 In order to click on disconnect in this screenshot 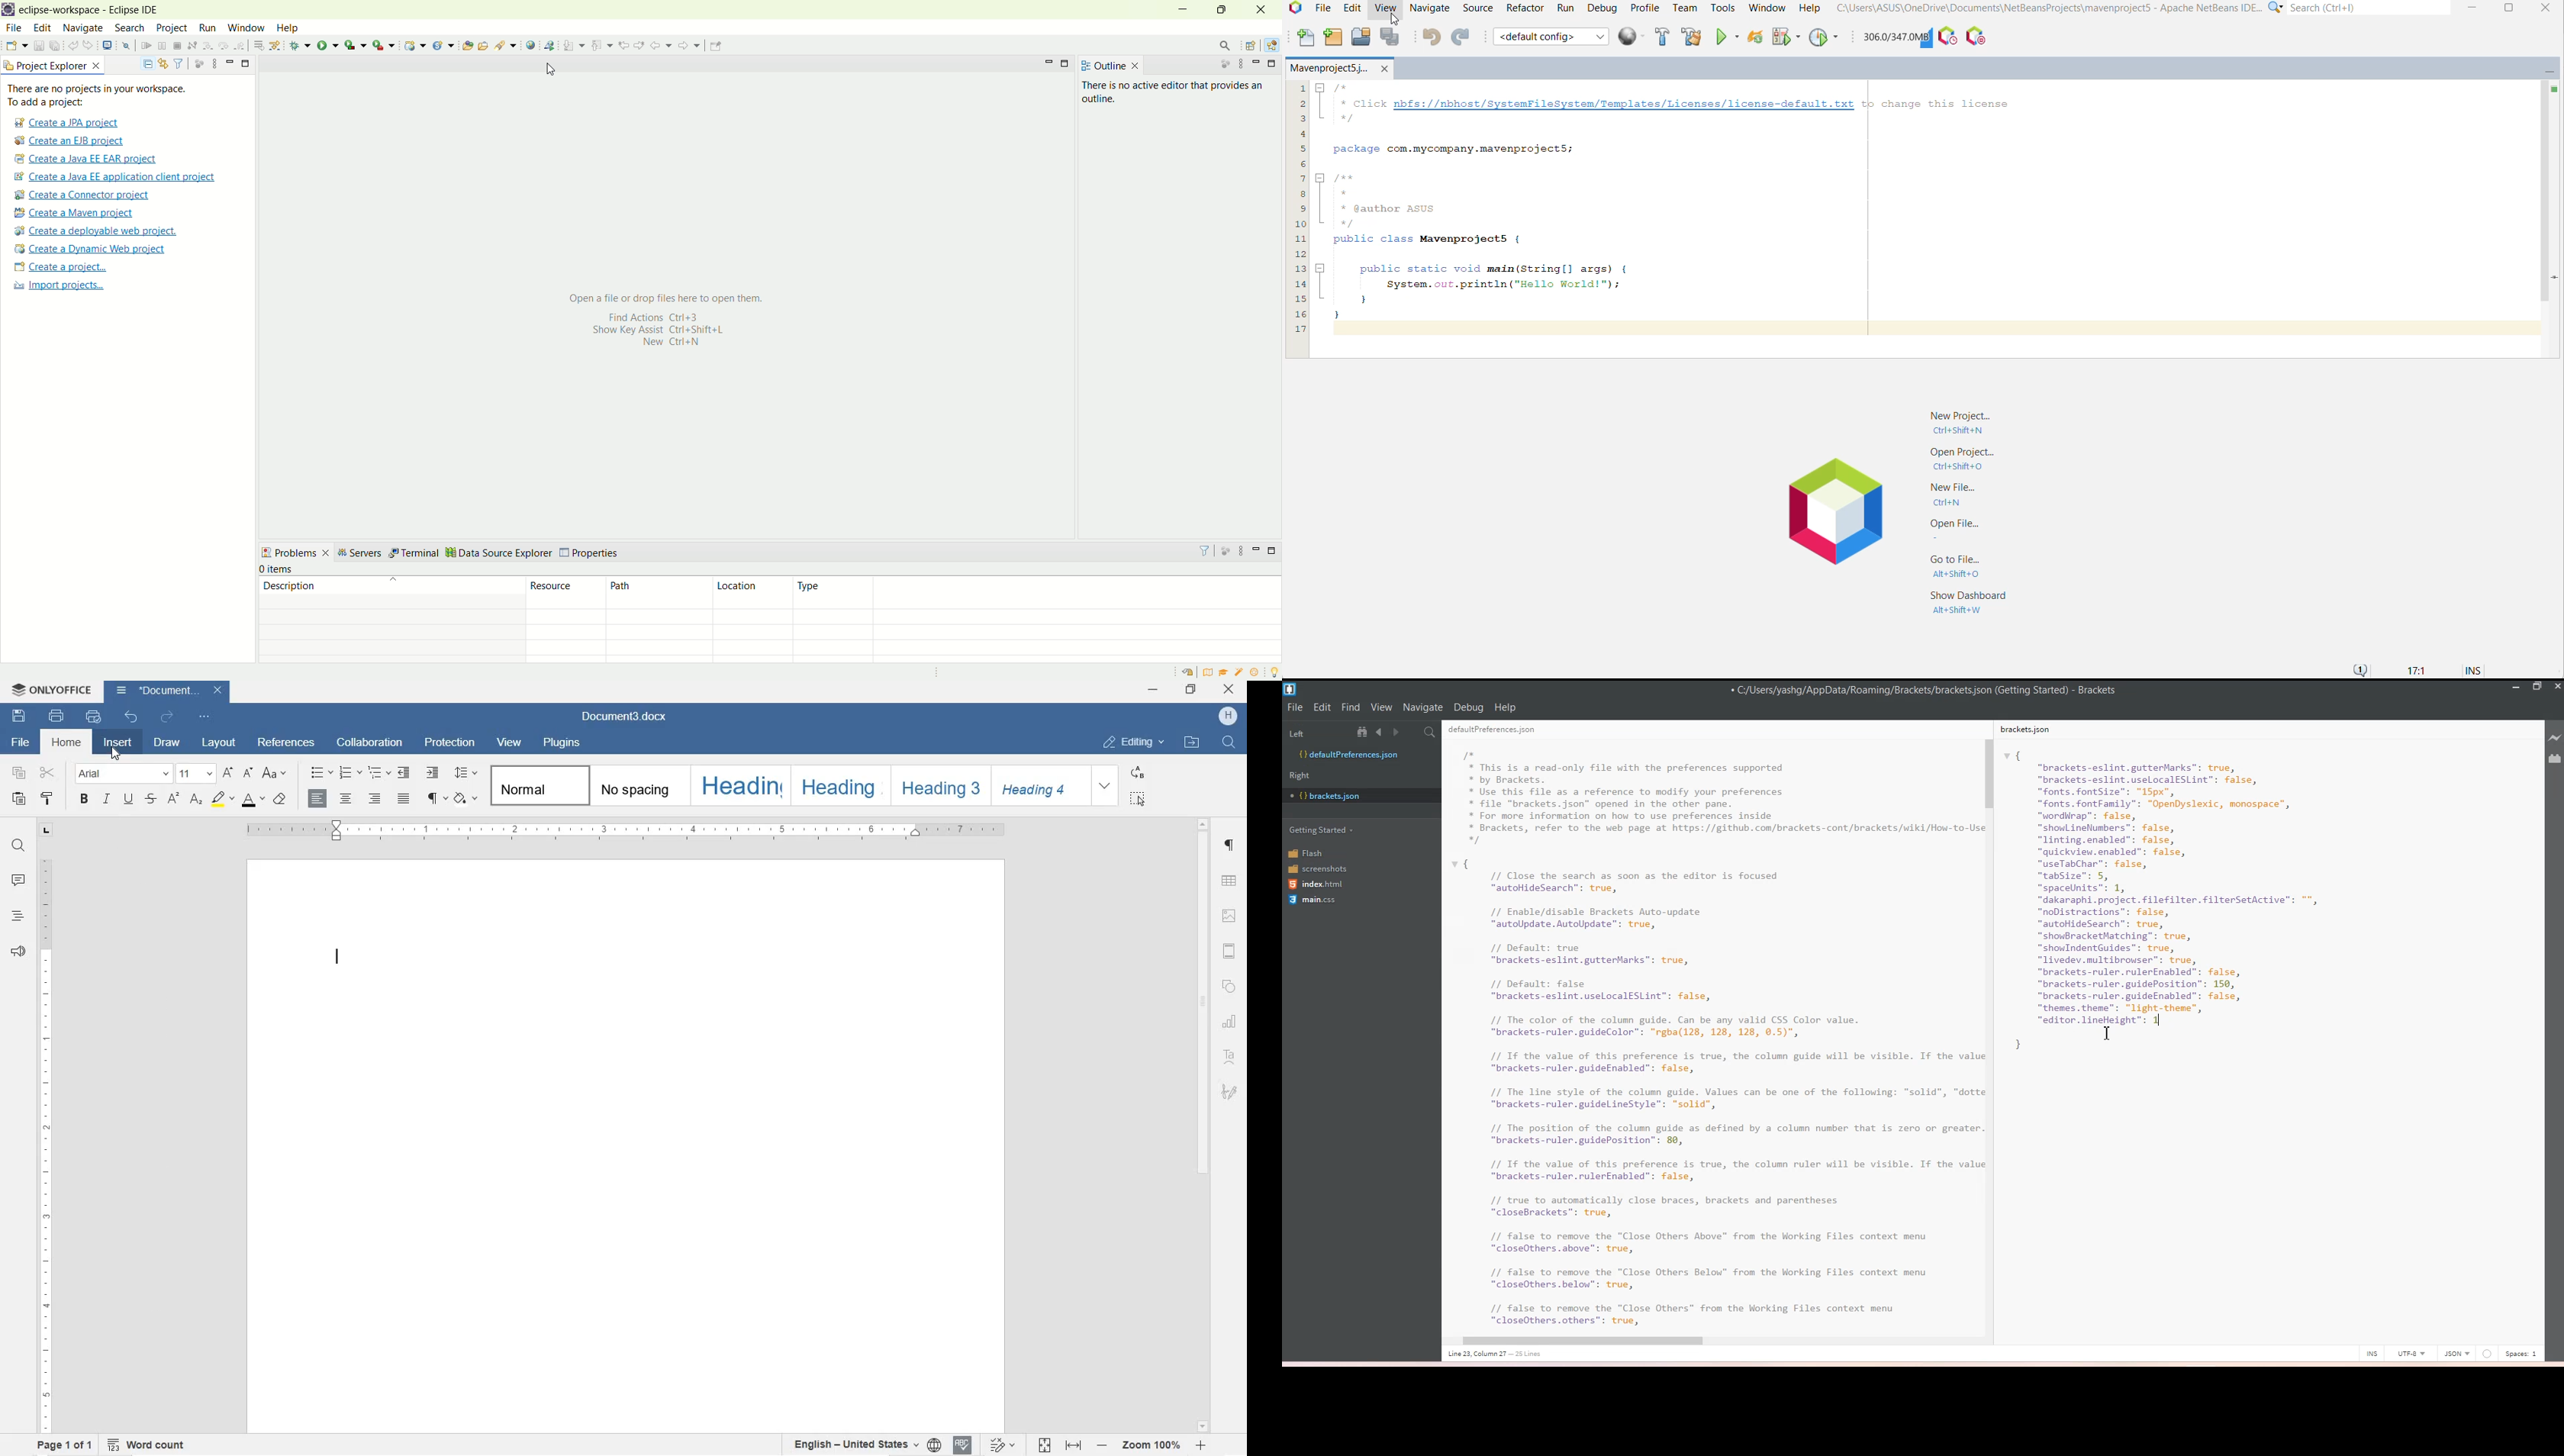, I will do `click(191, 46)`.